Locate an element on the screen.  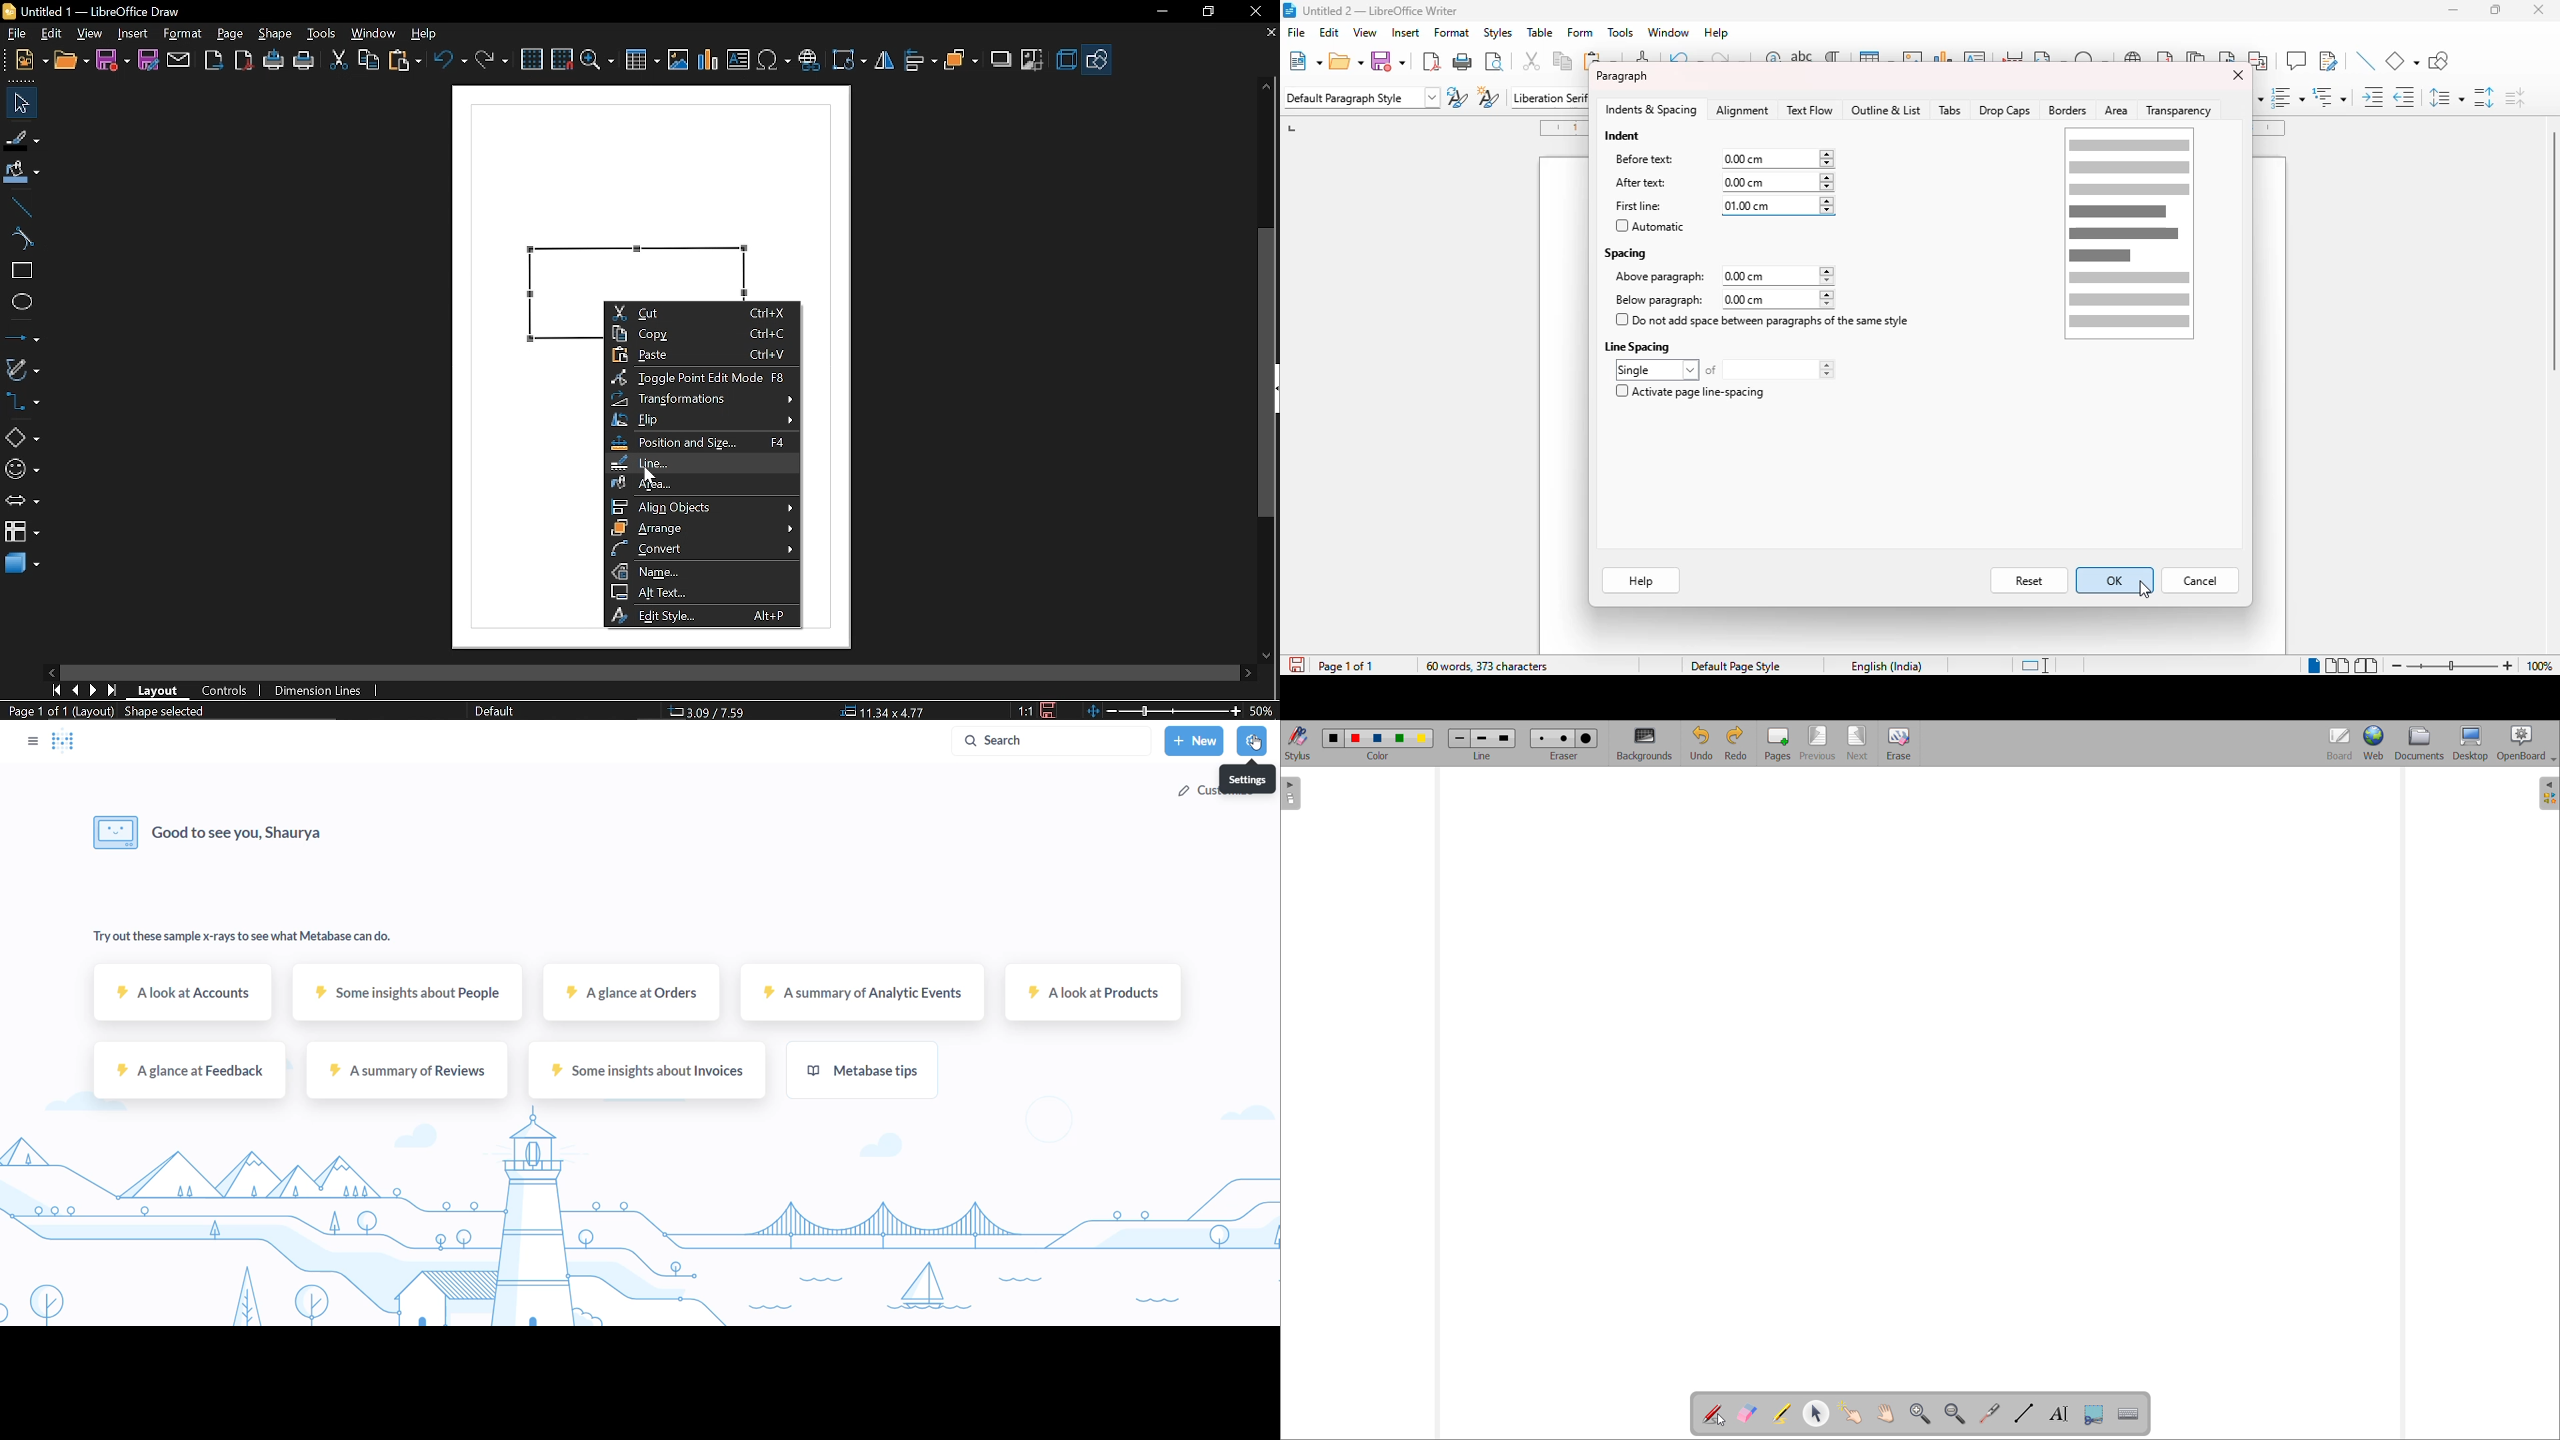
Grid is located at coordinates (533, 59).